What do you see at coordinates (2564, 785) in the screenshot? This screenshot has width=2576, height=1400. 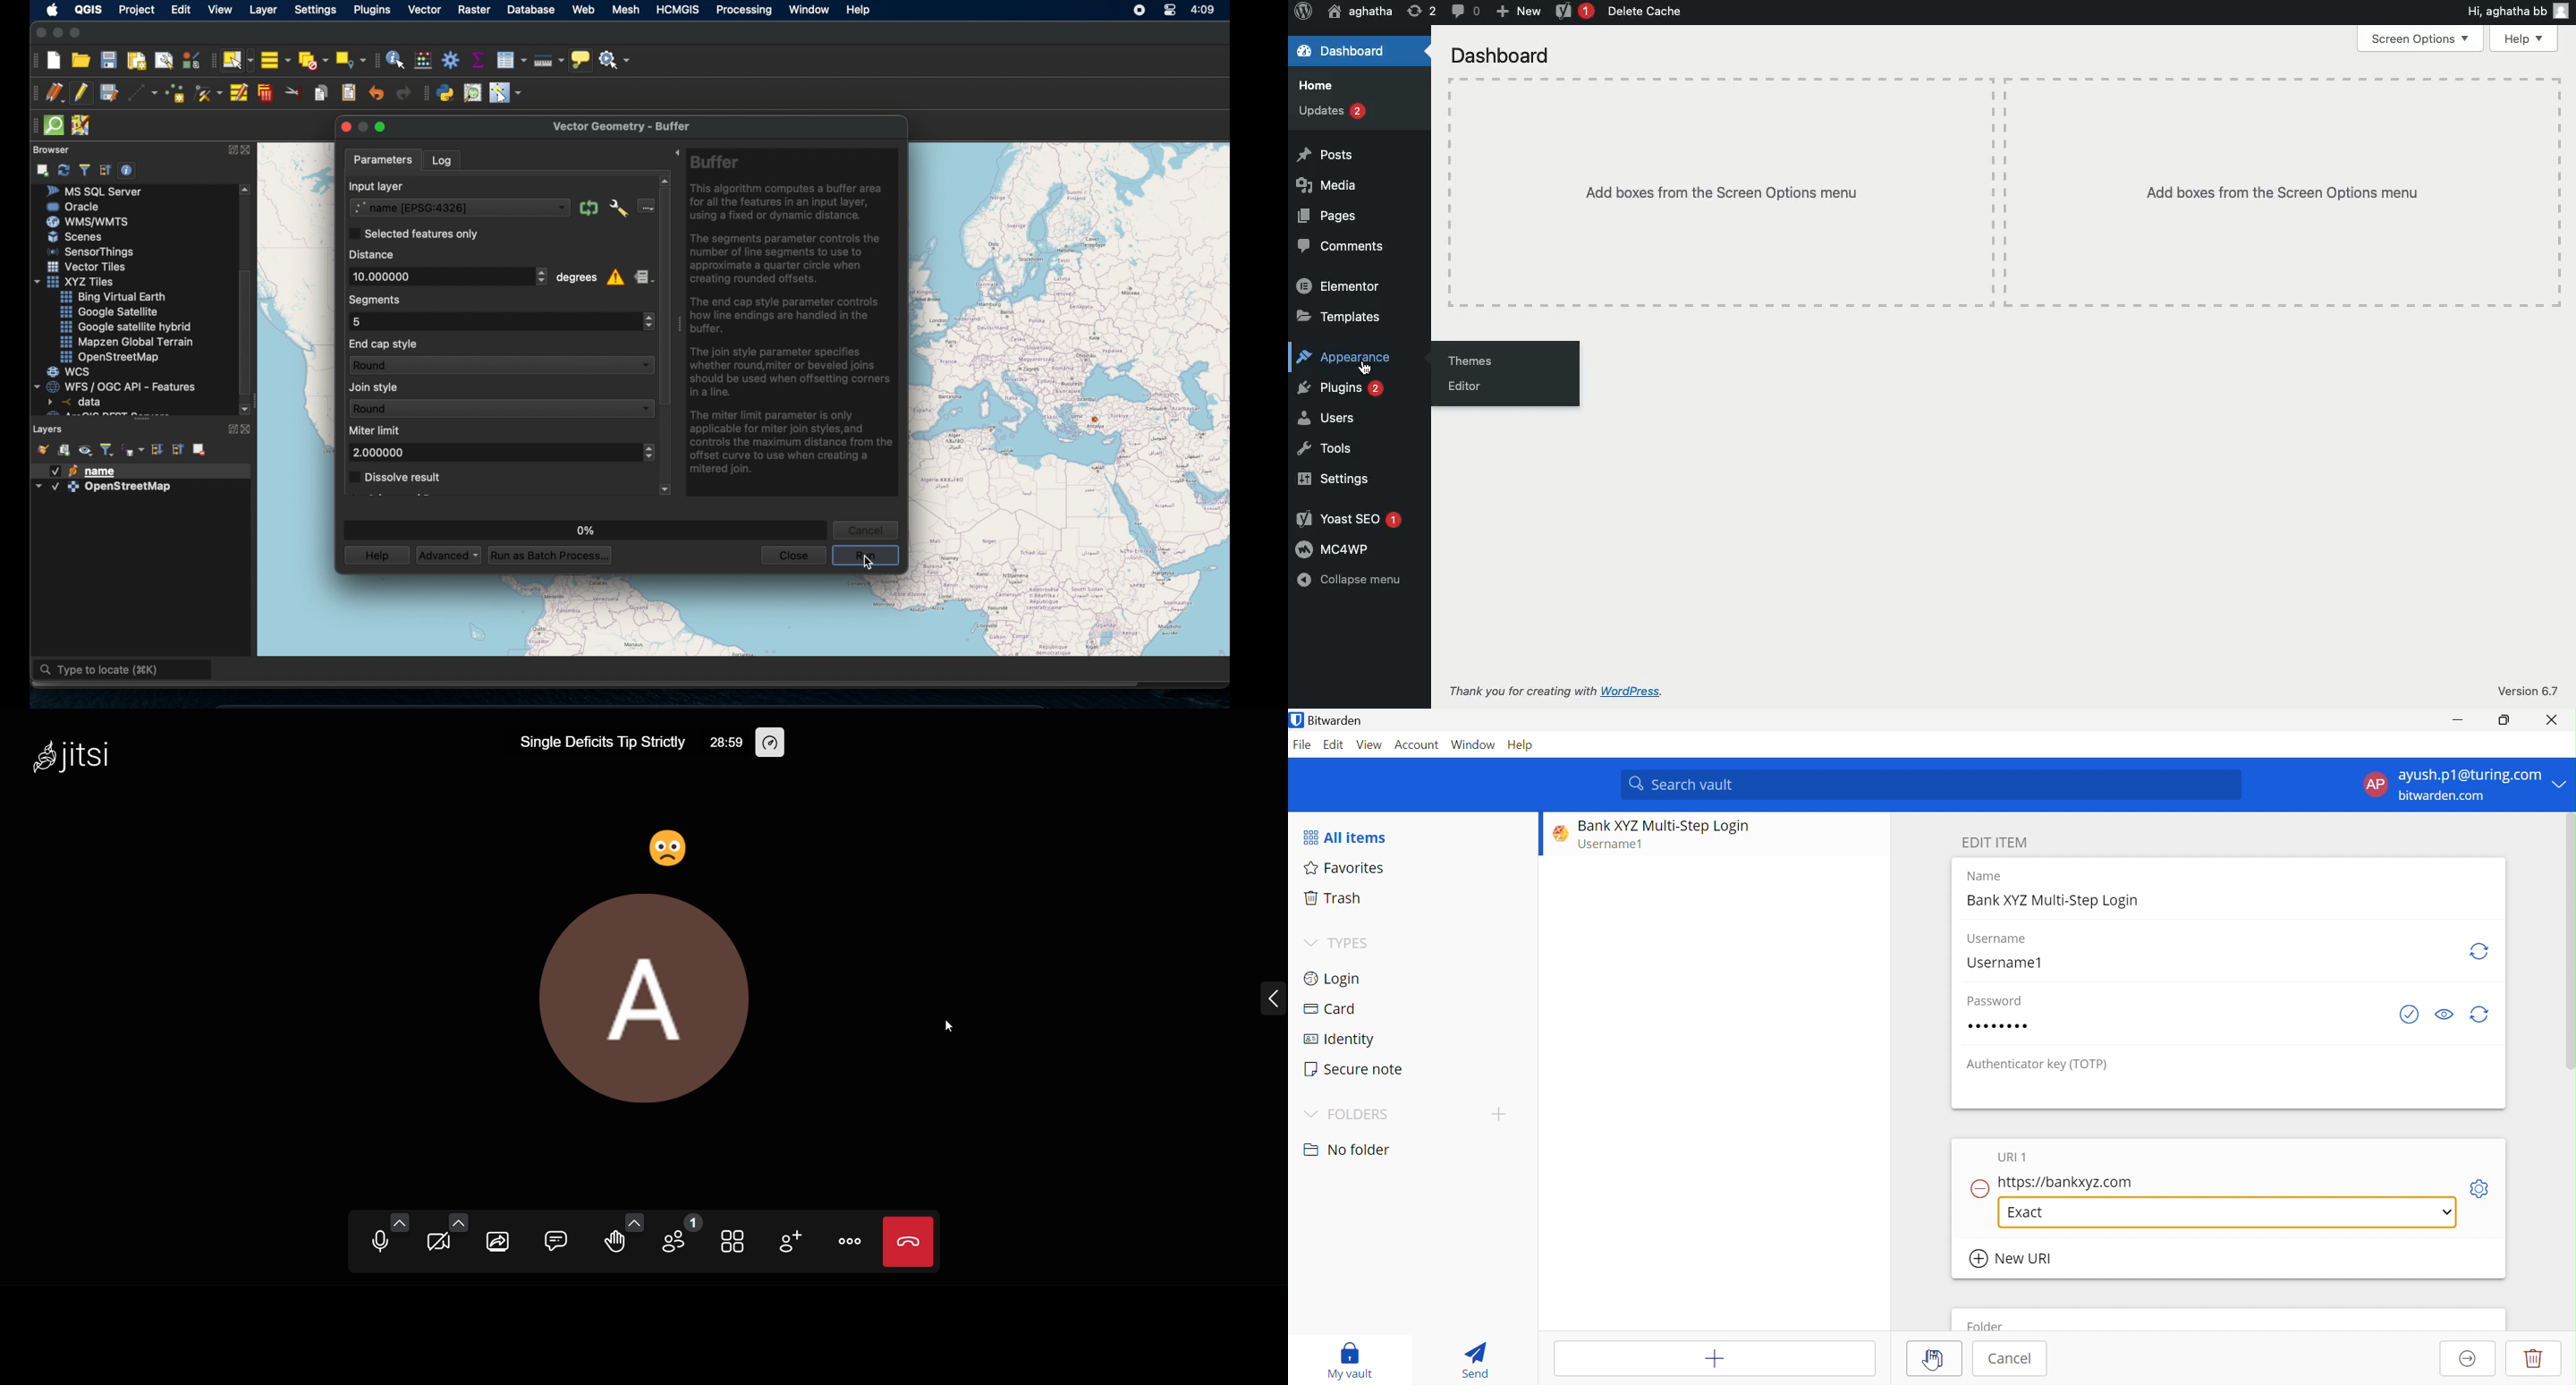 I see `Drop Down` at bounding box center [2564, 785].